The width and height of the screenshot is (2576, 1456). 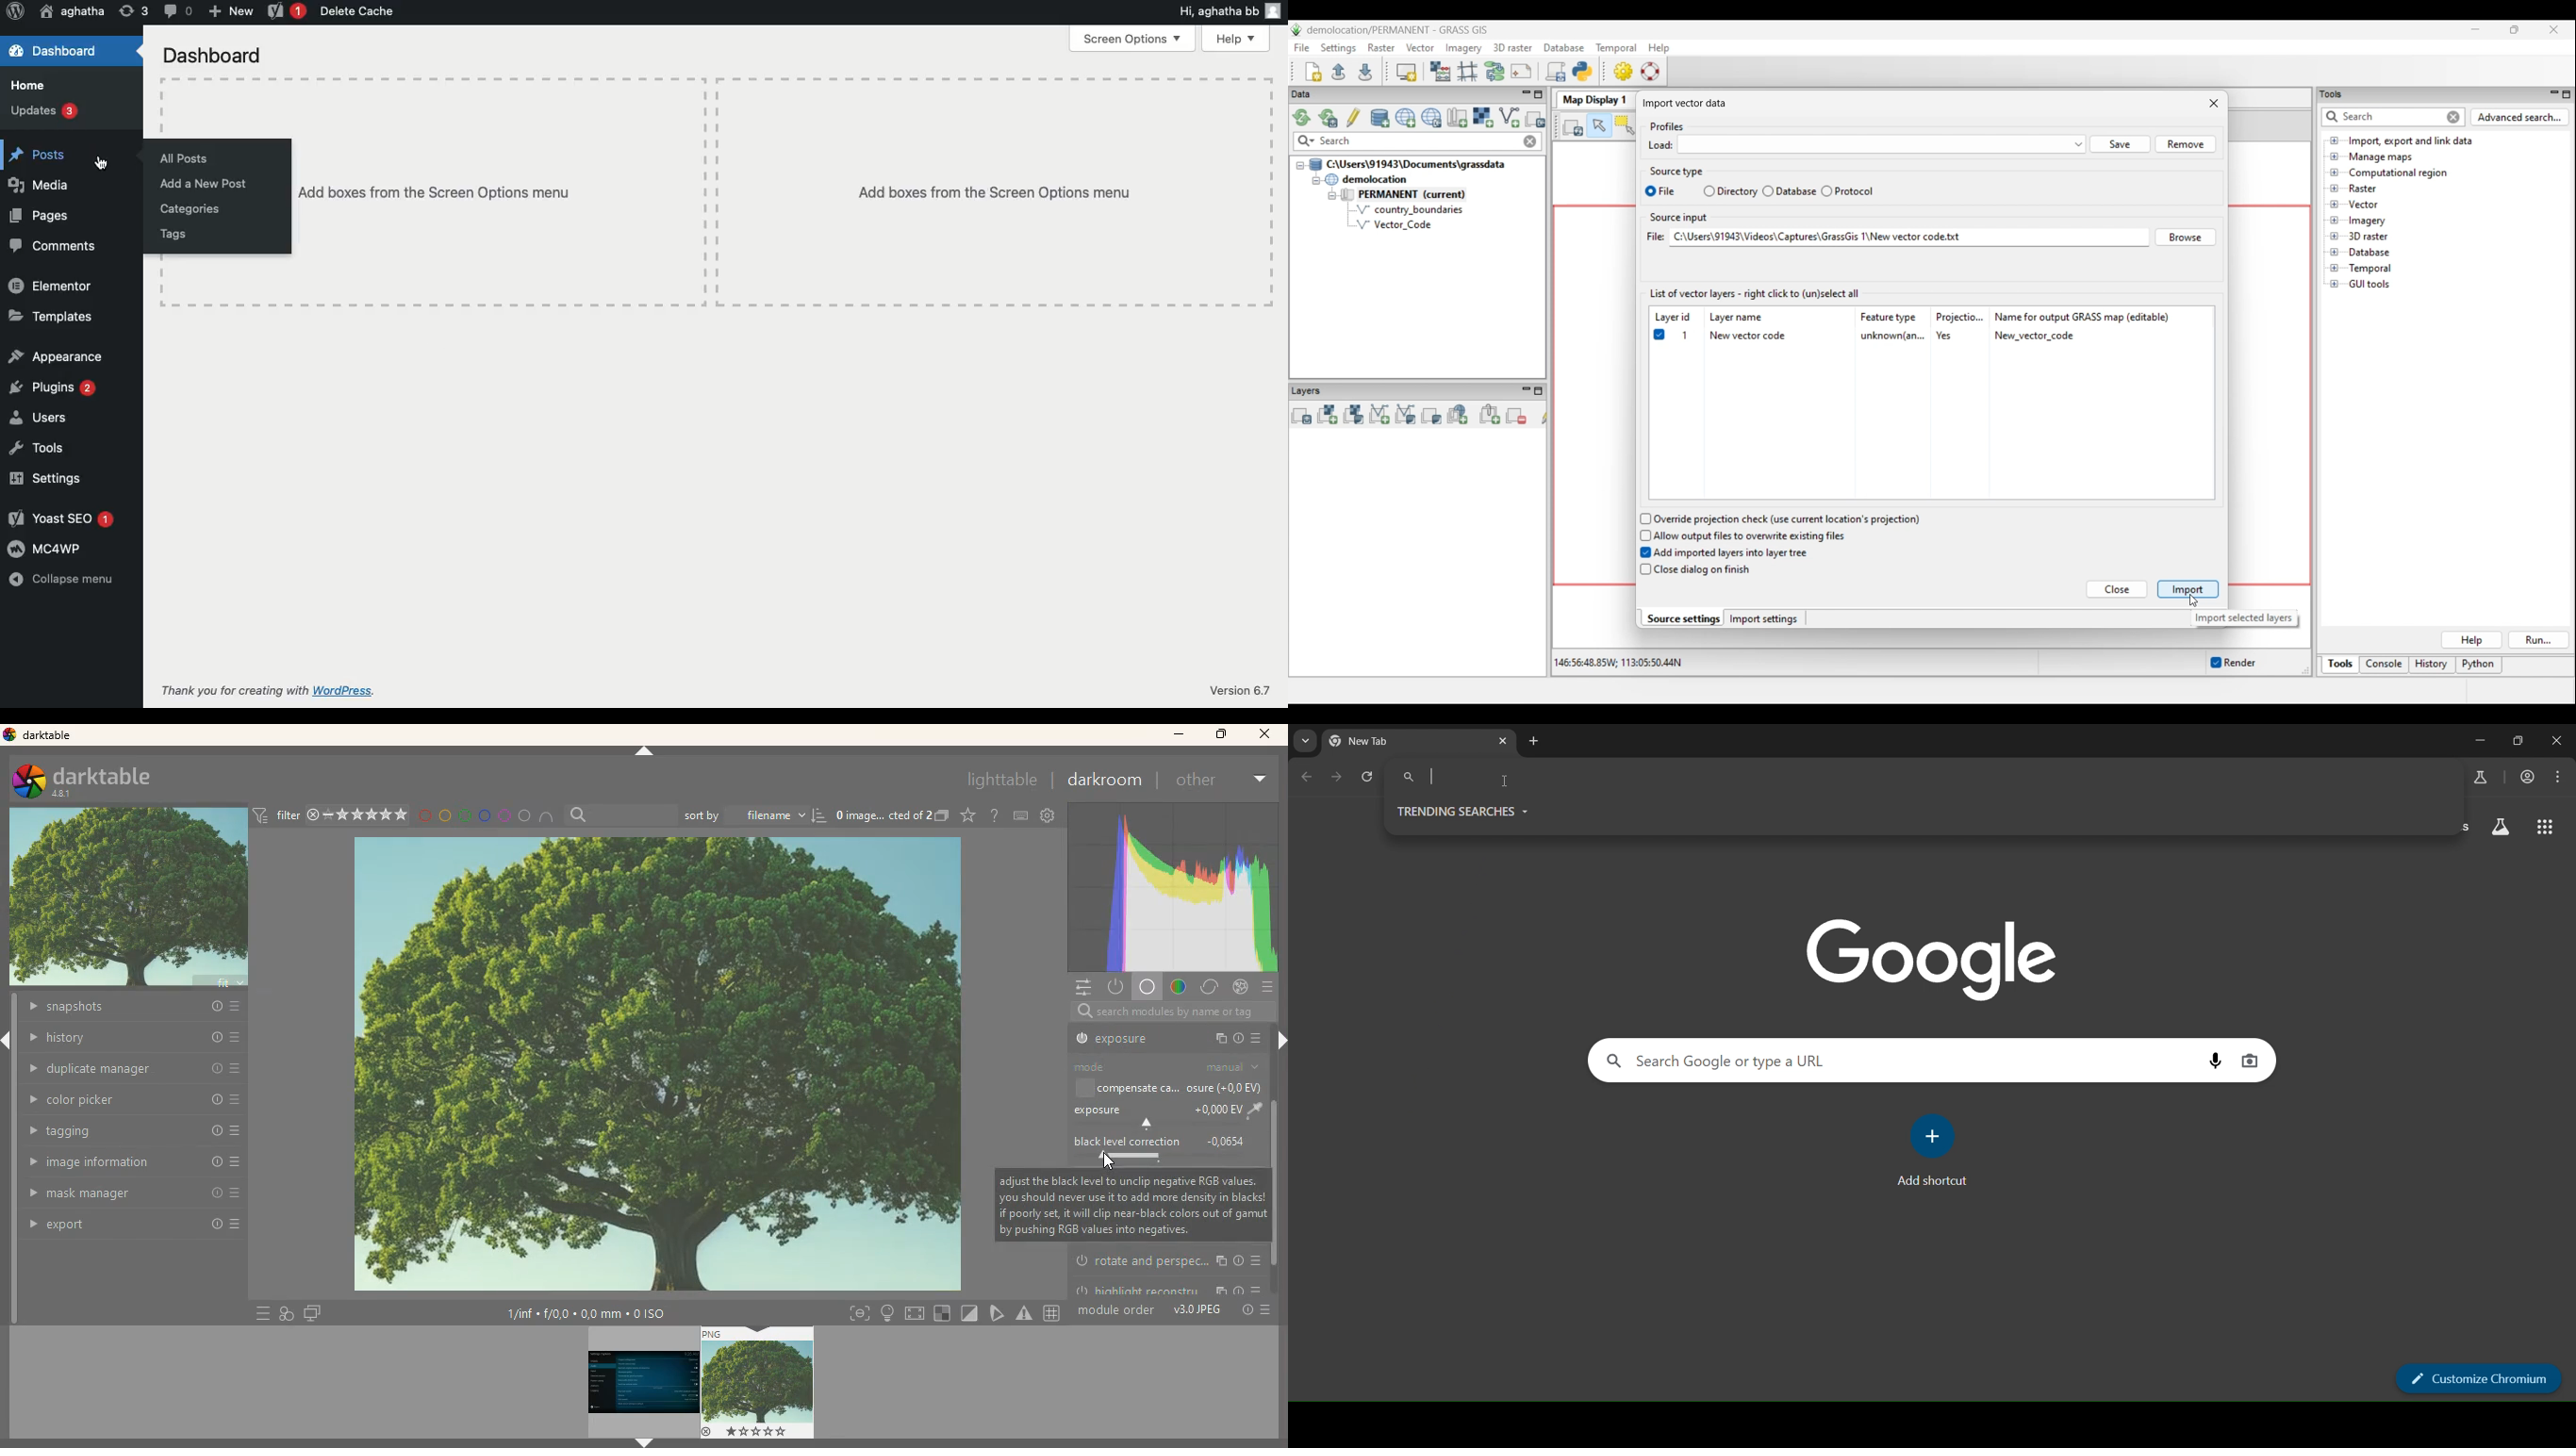 What do you see at coordinates (1210, 988) in the screenshot?
I see `change` at bounding box center [1210, 988].